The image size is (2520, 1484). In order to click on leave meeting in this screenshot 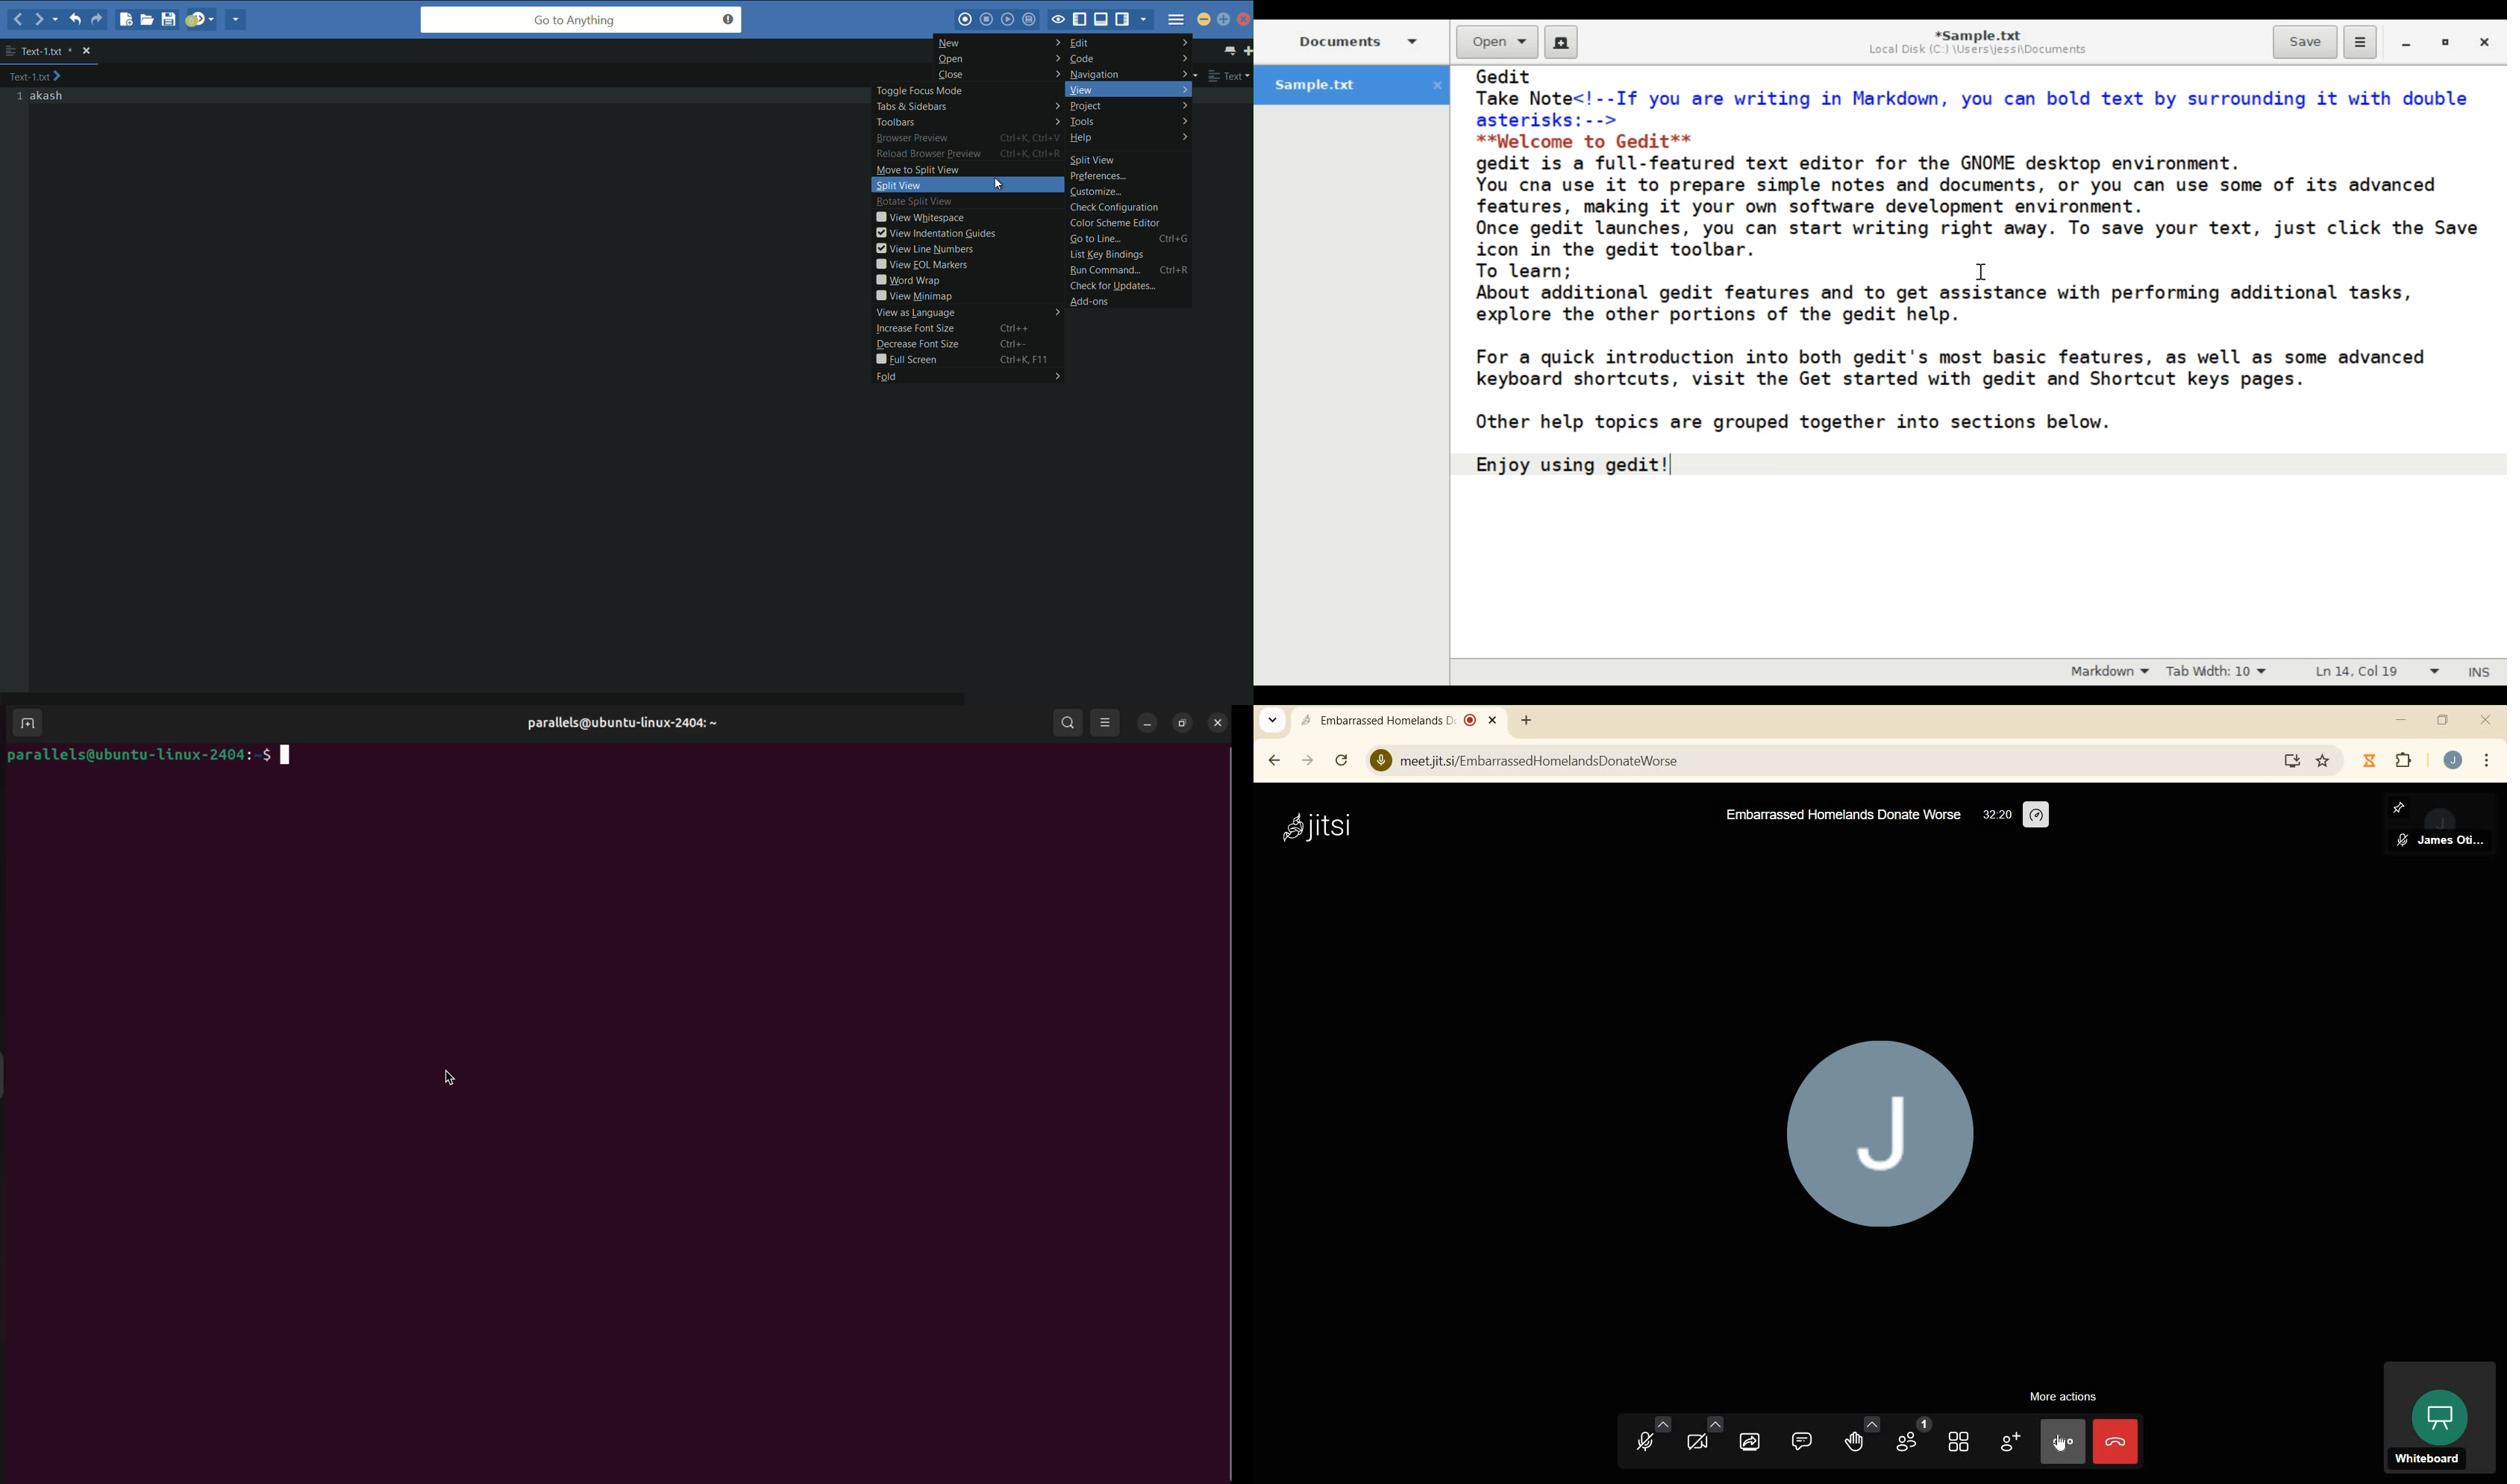, I will do `click(2116, 1441)`.